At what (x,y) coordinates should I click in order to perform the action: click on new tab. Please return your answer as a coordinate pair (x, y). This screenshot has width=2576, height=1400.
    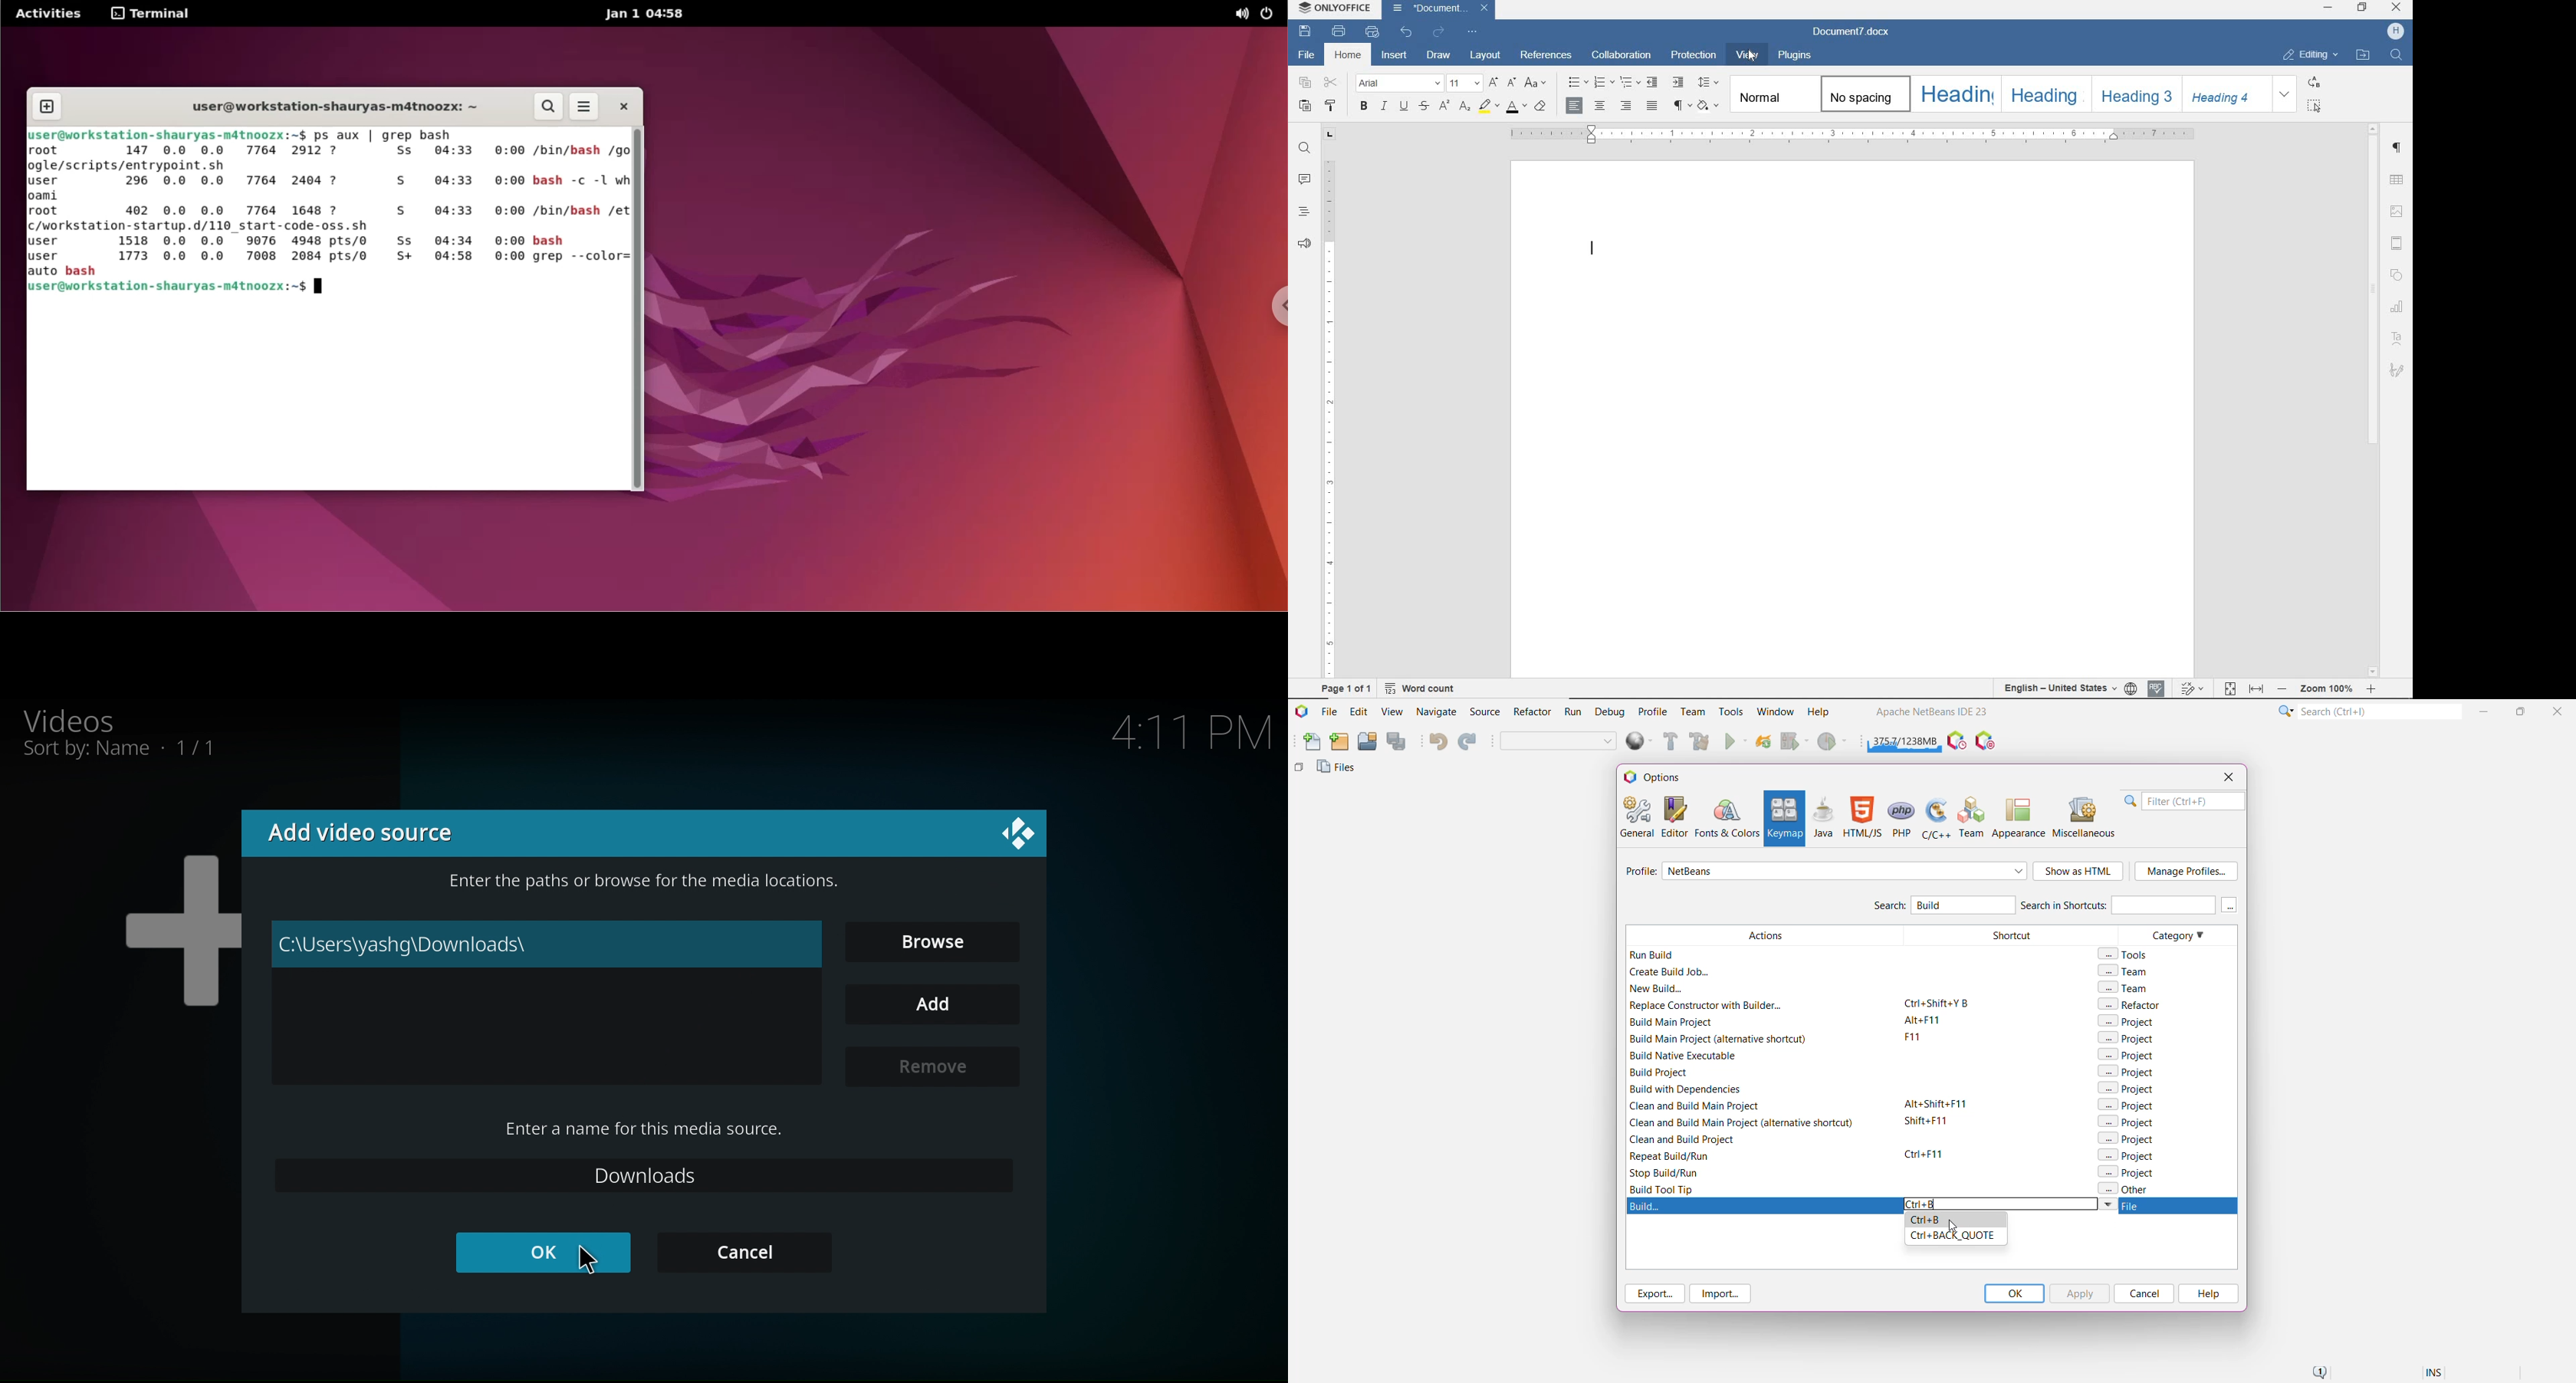
    Looking at the image, I should click on (45, 107).